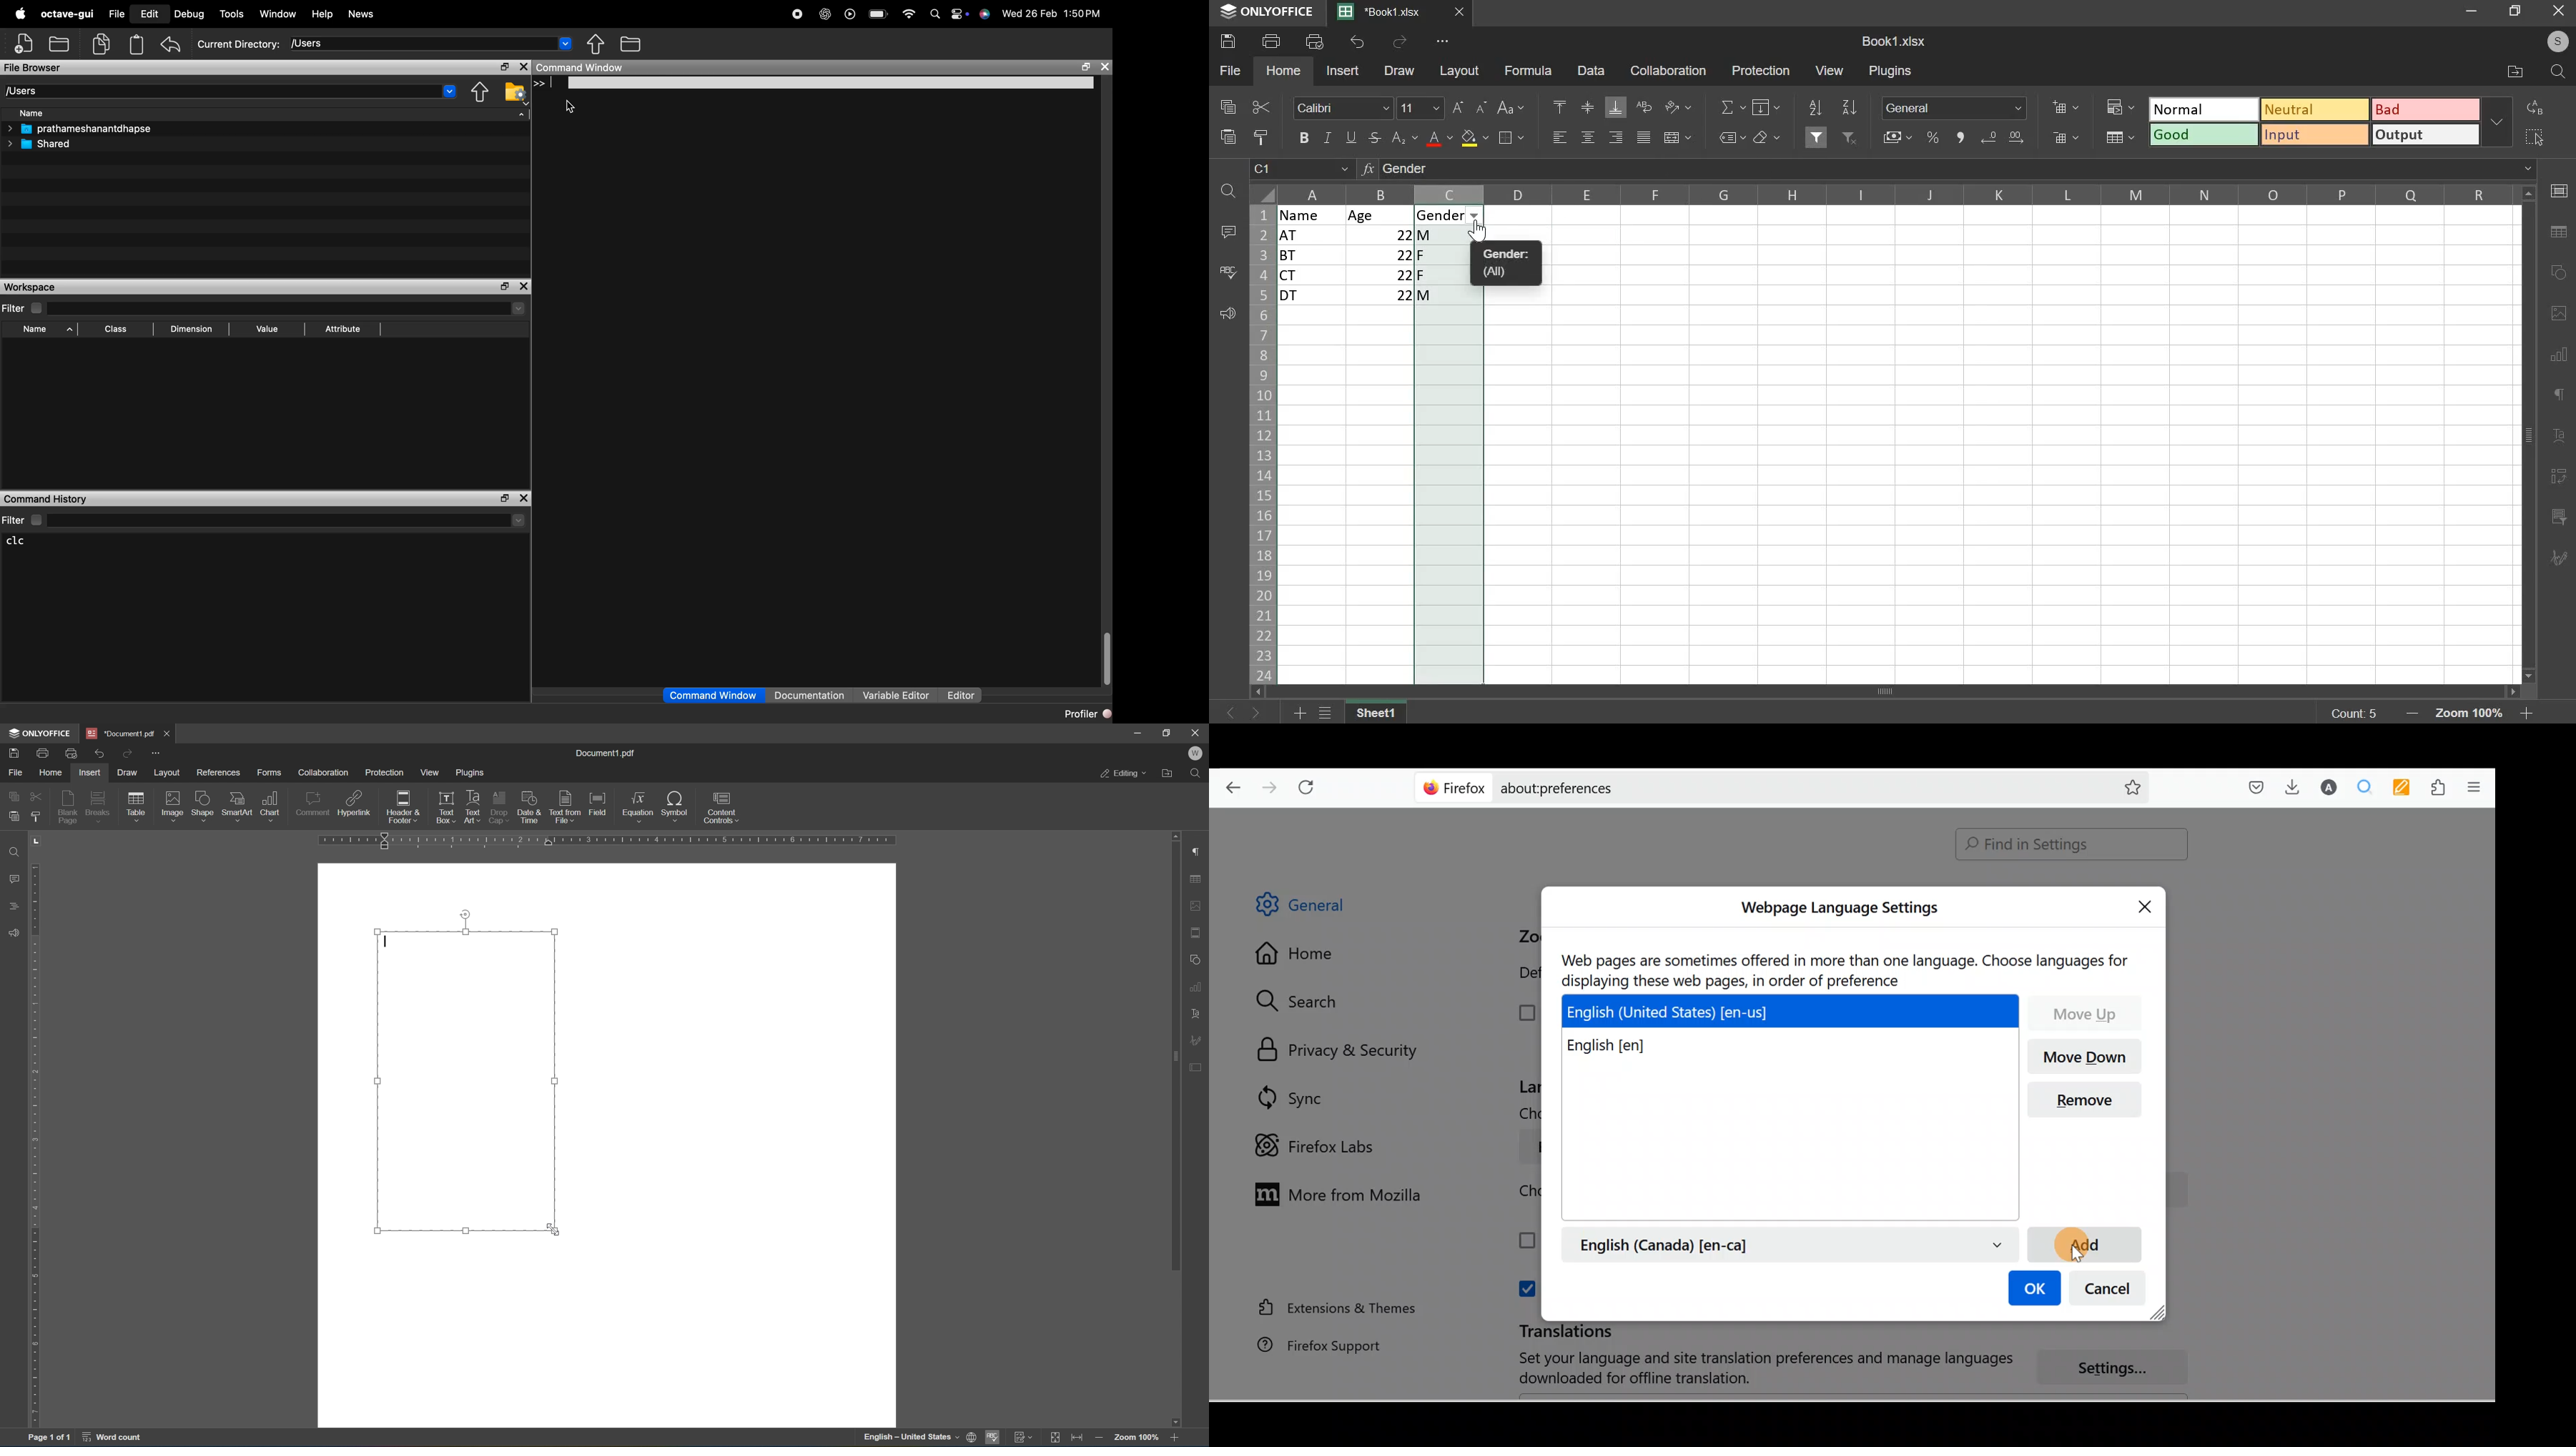  What do you see at coordinates (100, 806) in the screenshot?
I see `breaks` at bounding box center [100, 806].